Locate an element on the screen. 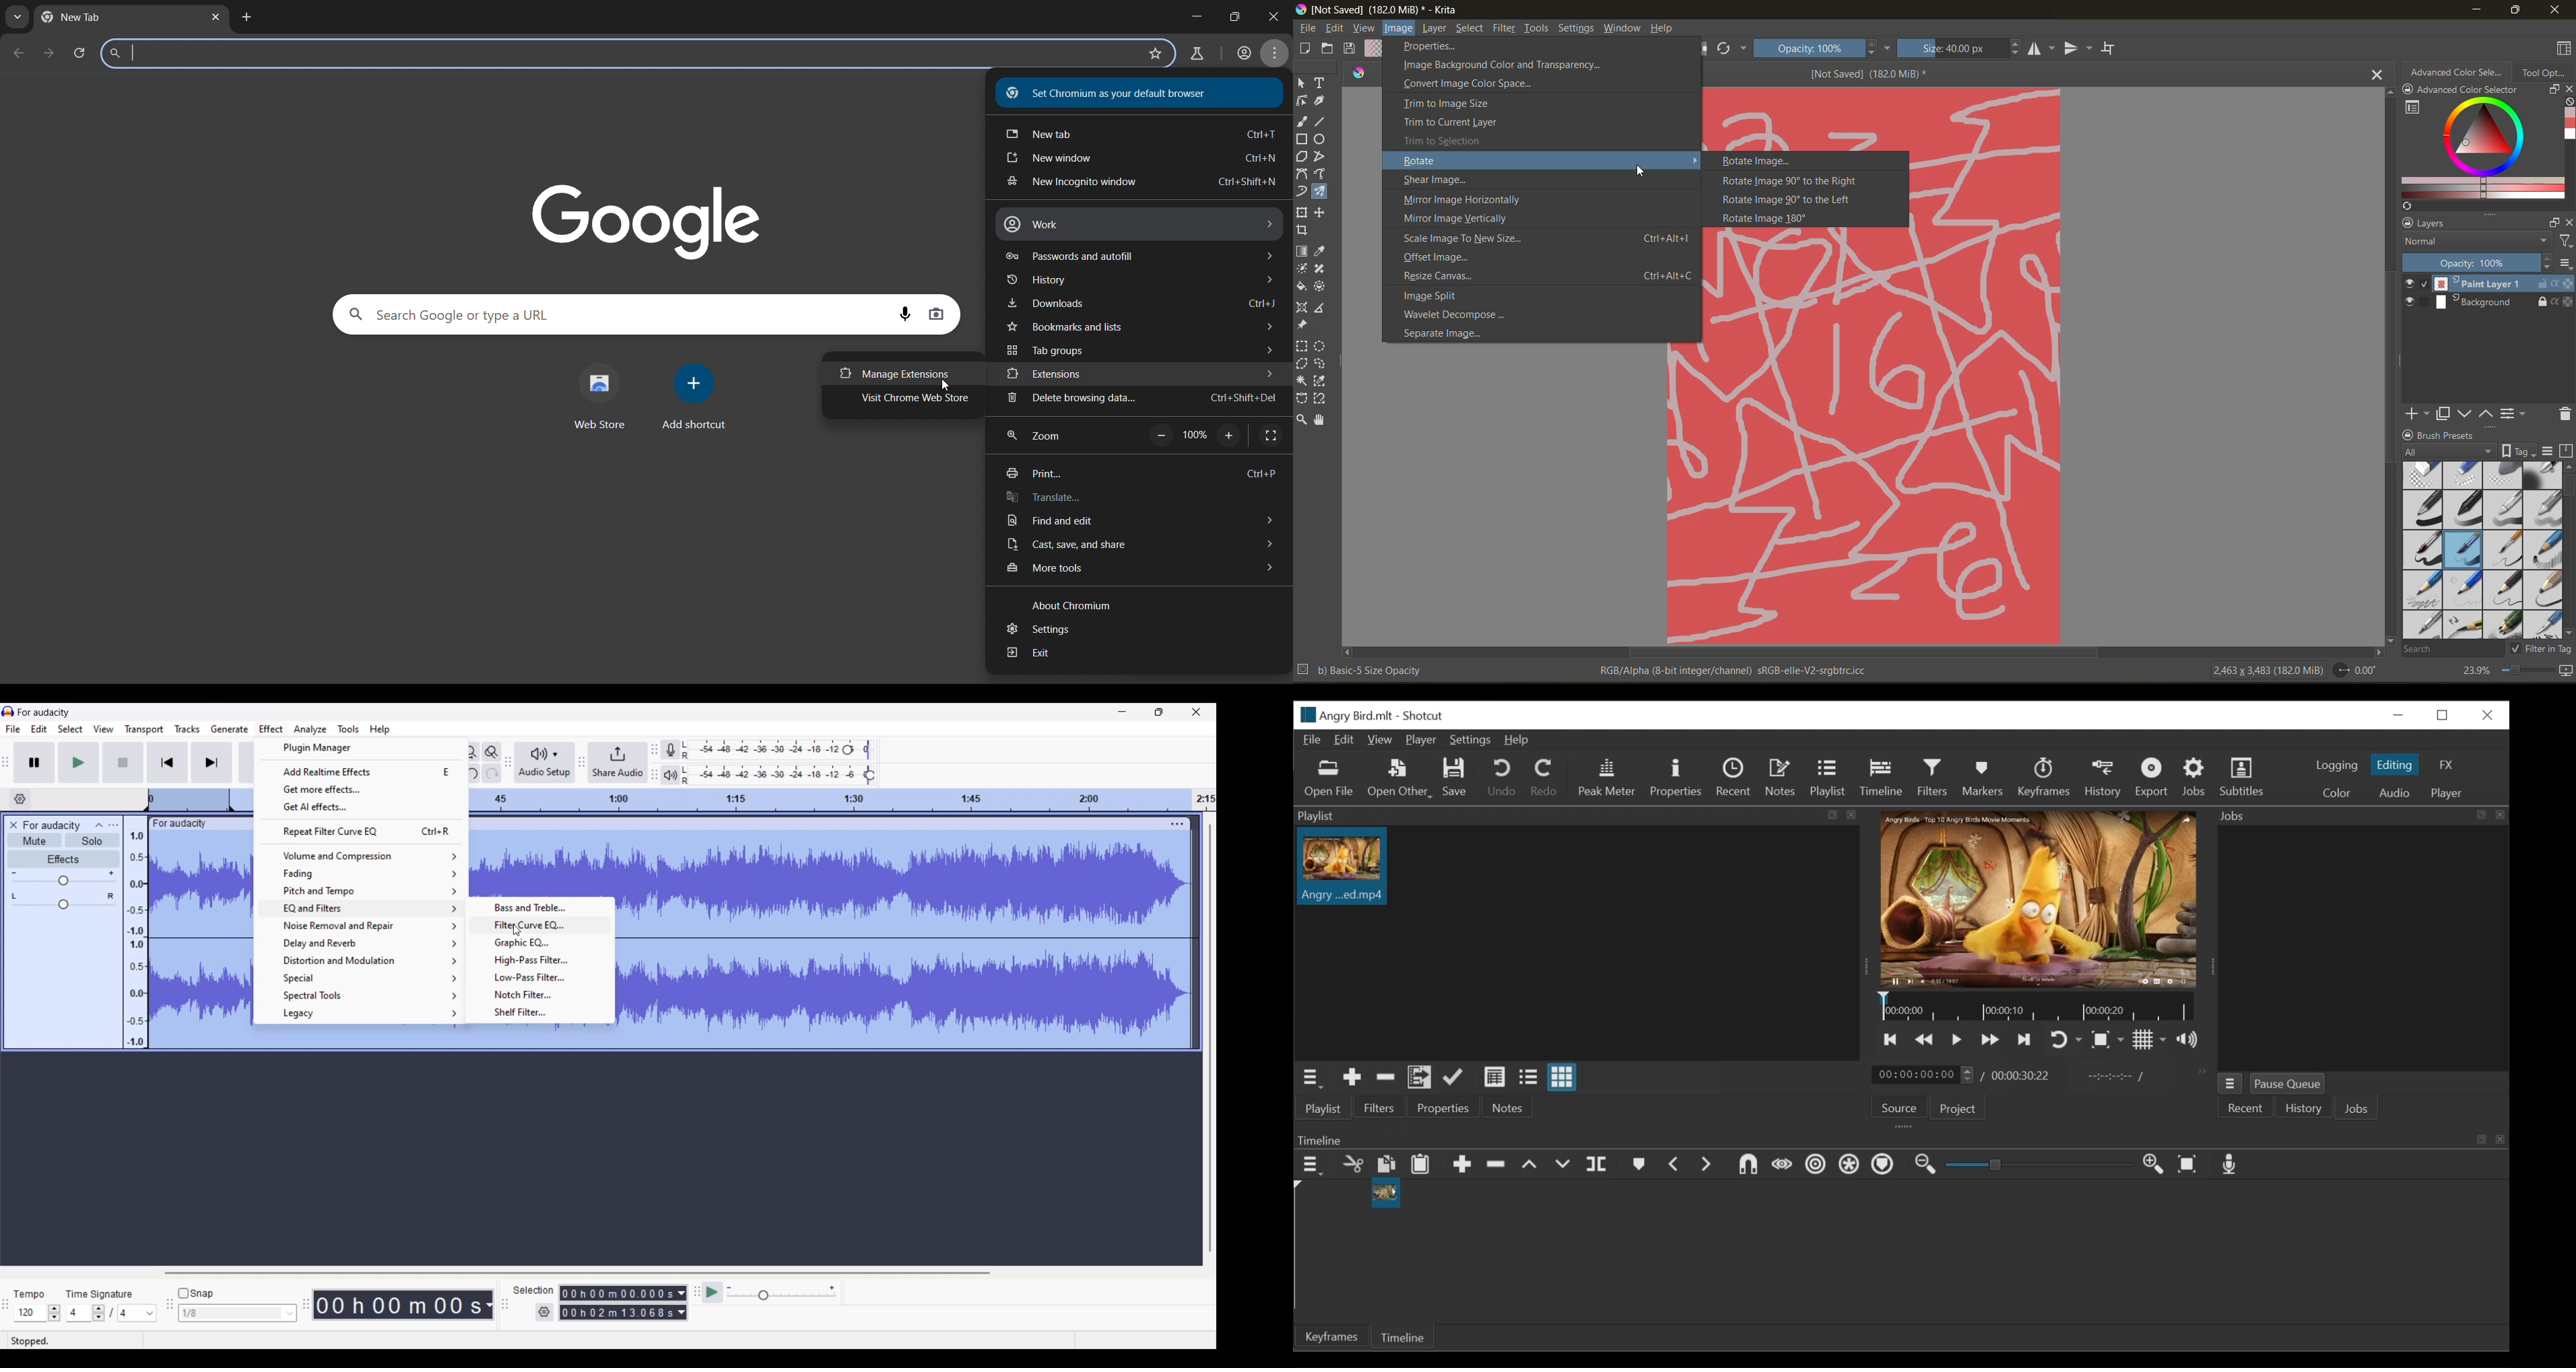  edit is located at coordinates (1338, 29).